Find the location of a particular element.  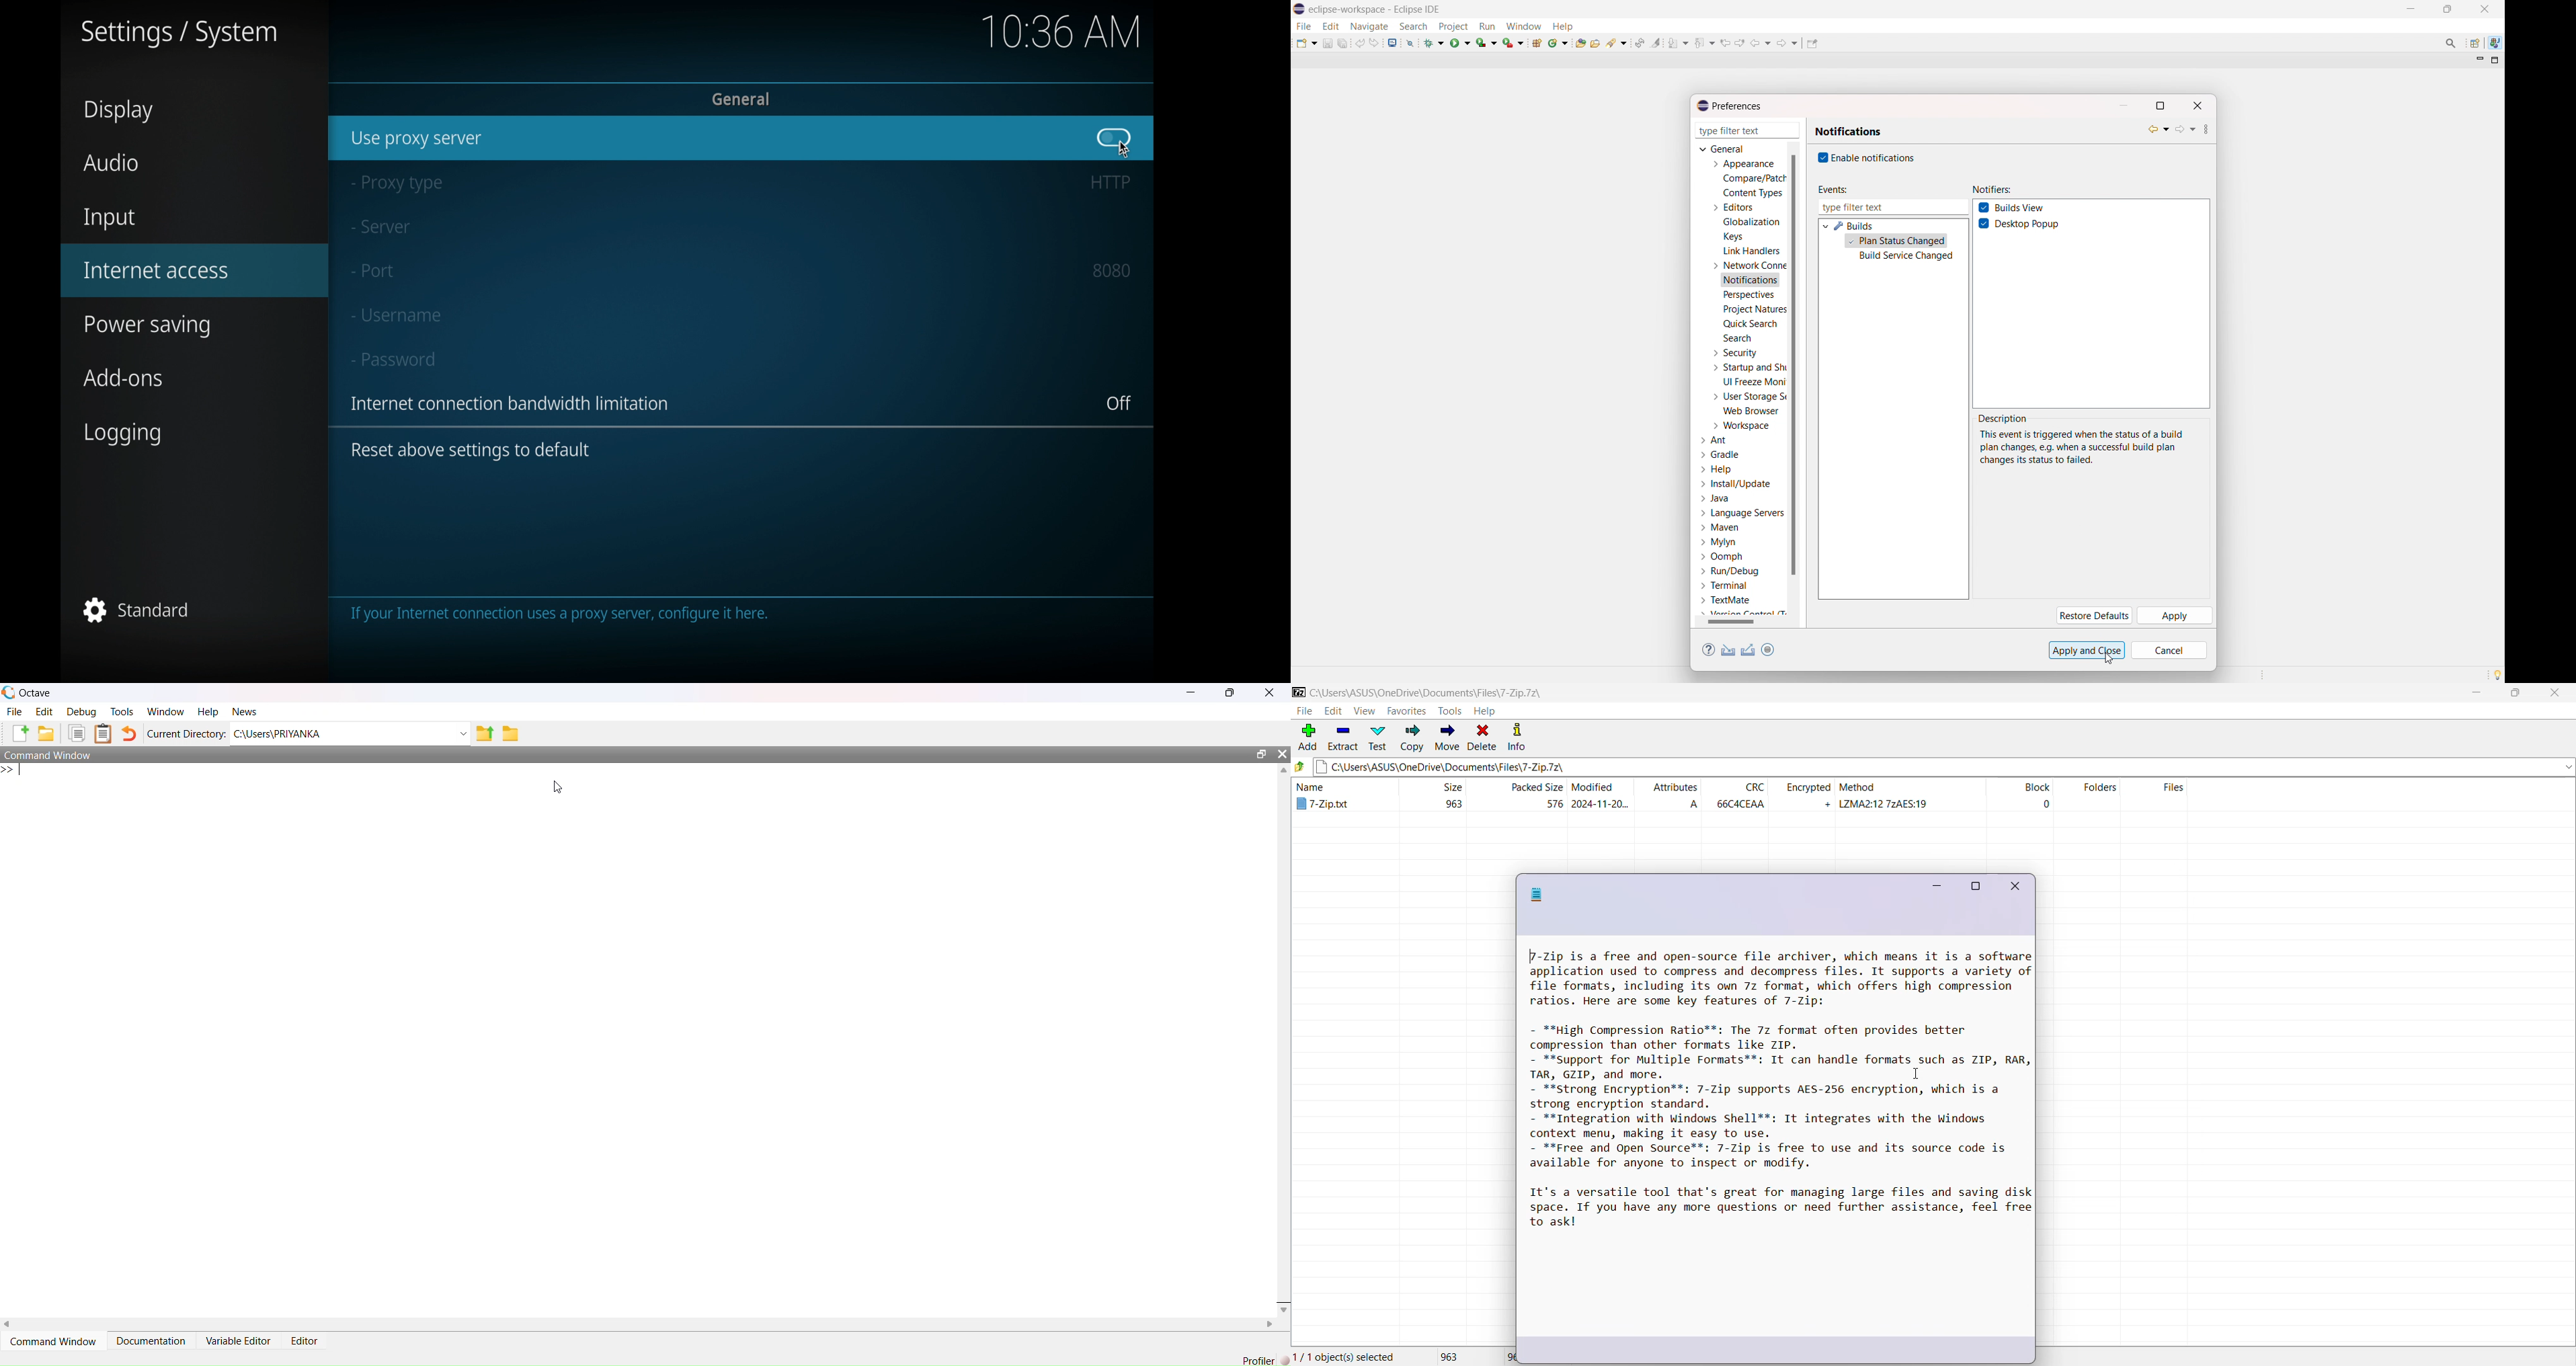

tip of the day is located at coordinates (2497, 674).